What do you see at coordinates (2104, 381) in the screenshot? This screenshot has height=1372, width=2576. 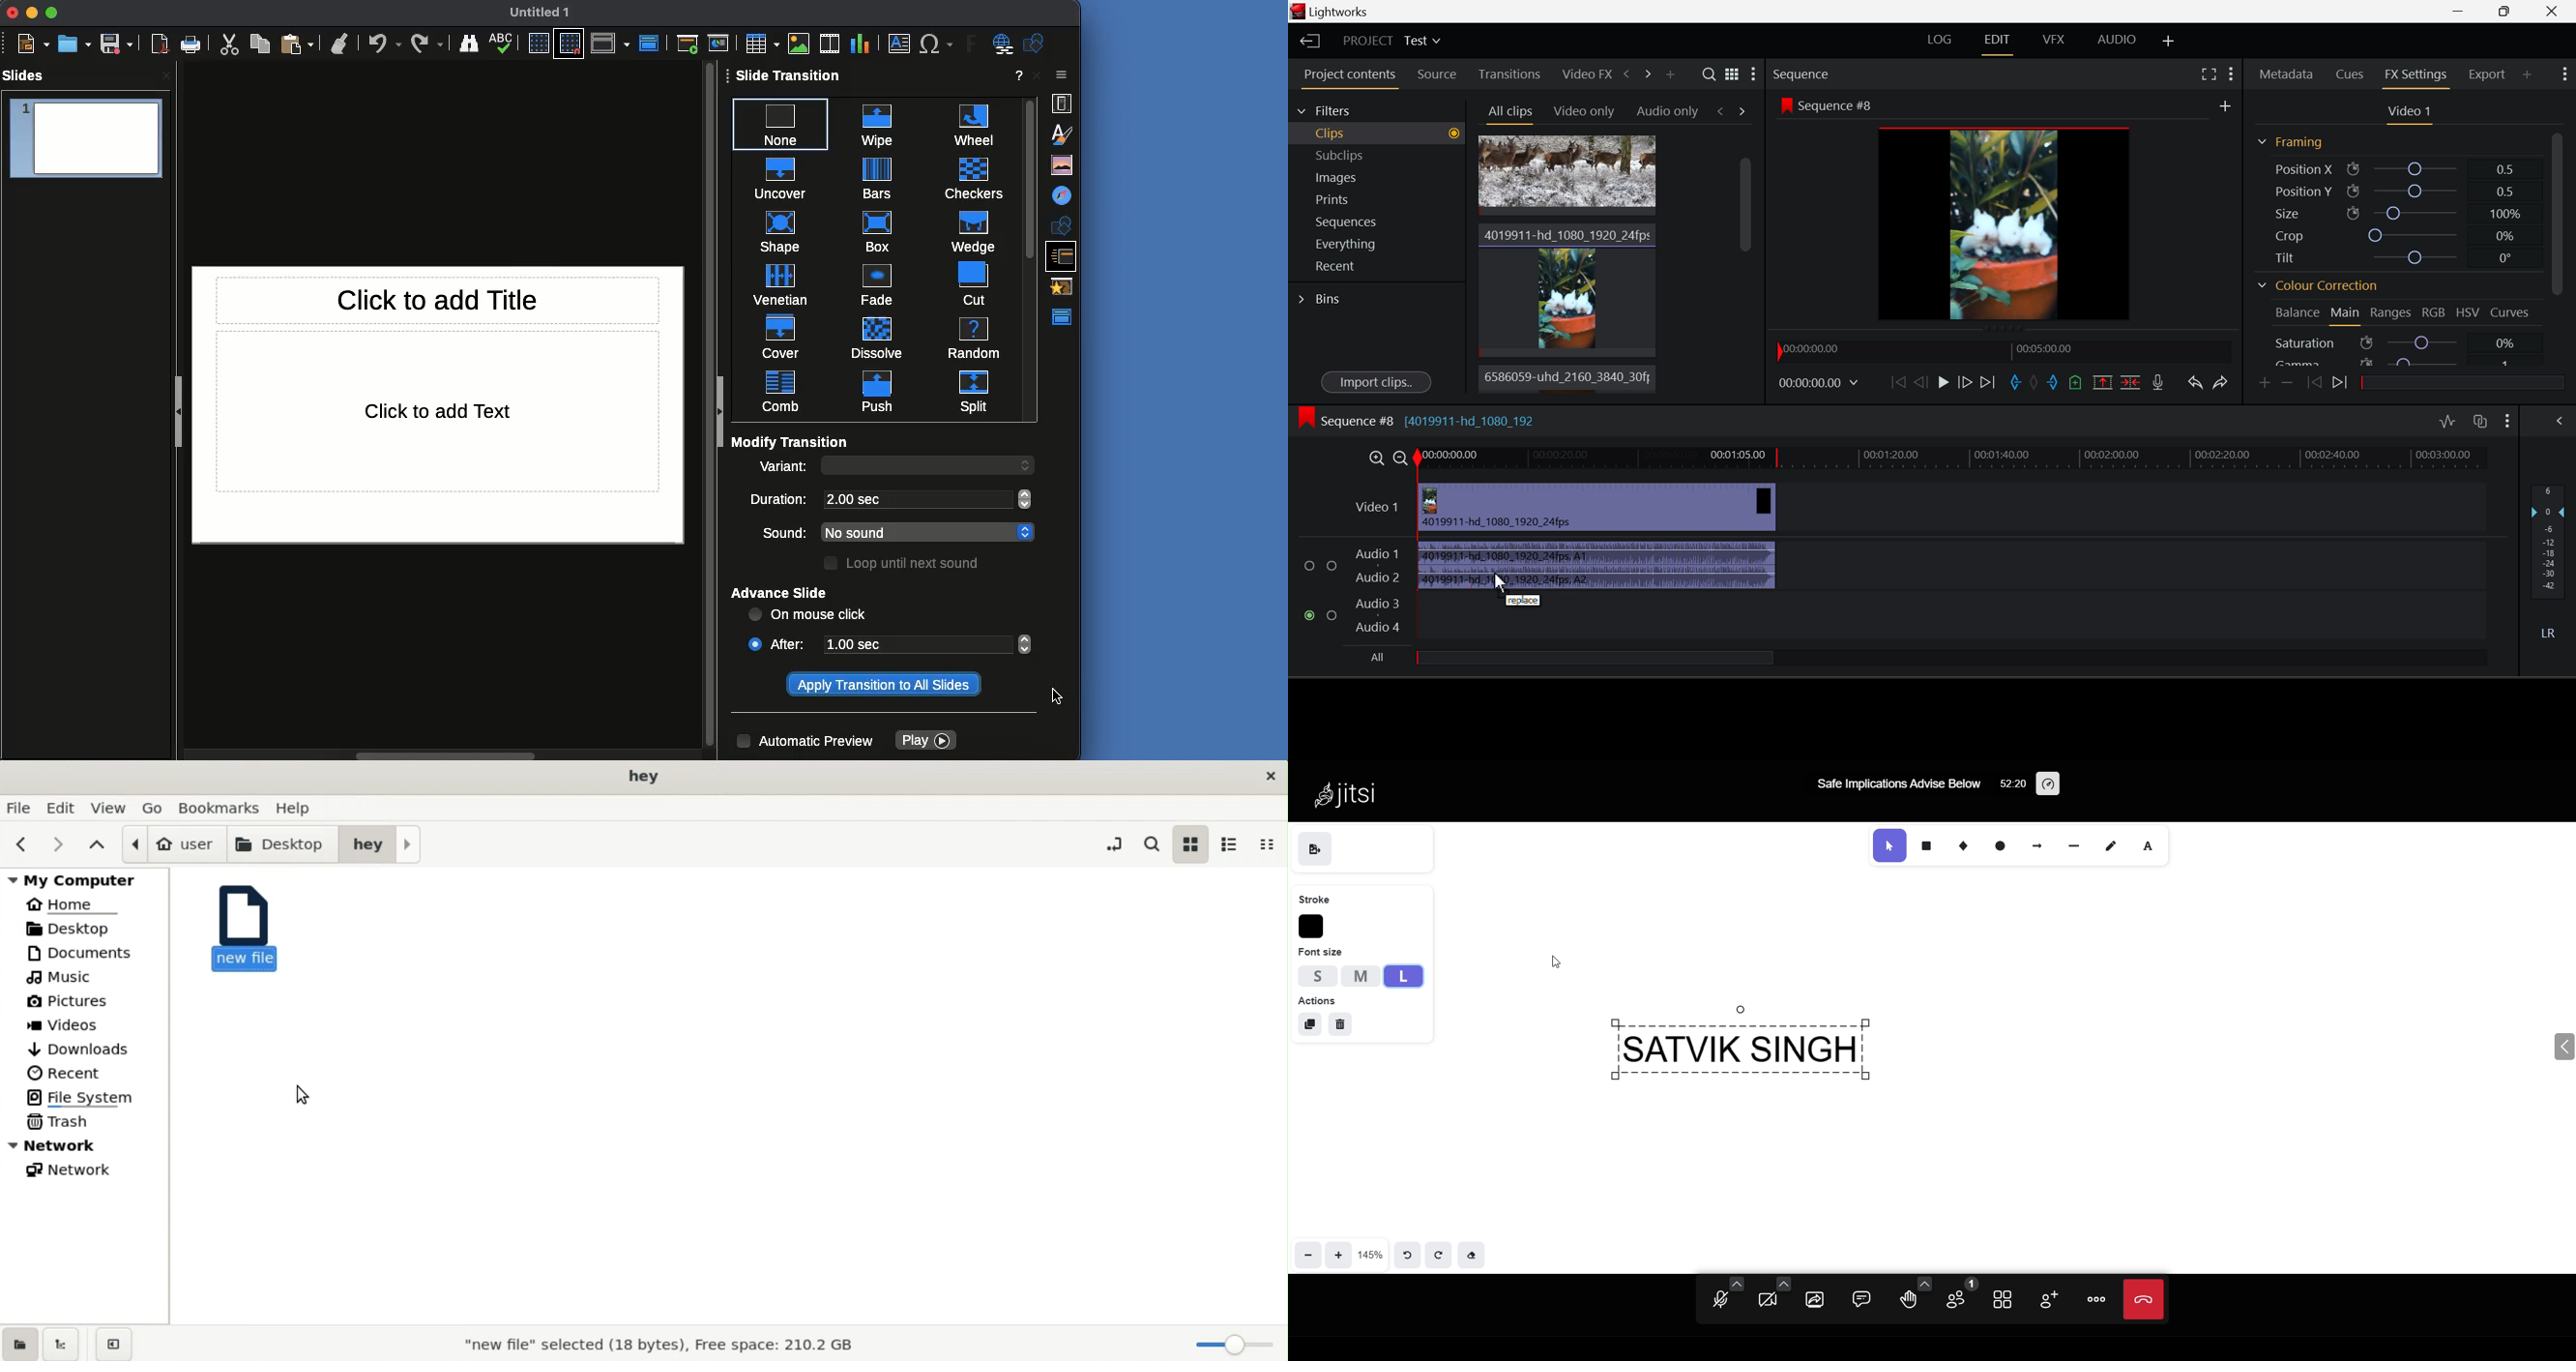 I see `Remove Marked Section` at bounding box center [2104, 381].